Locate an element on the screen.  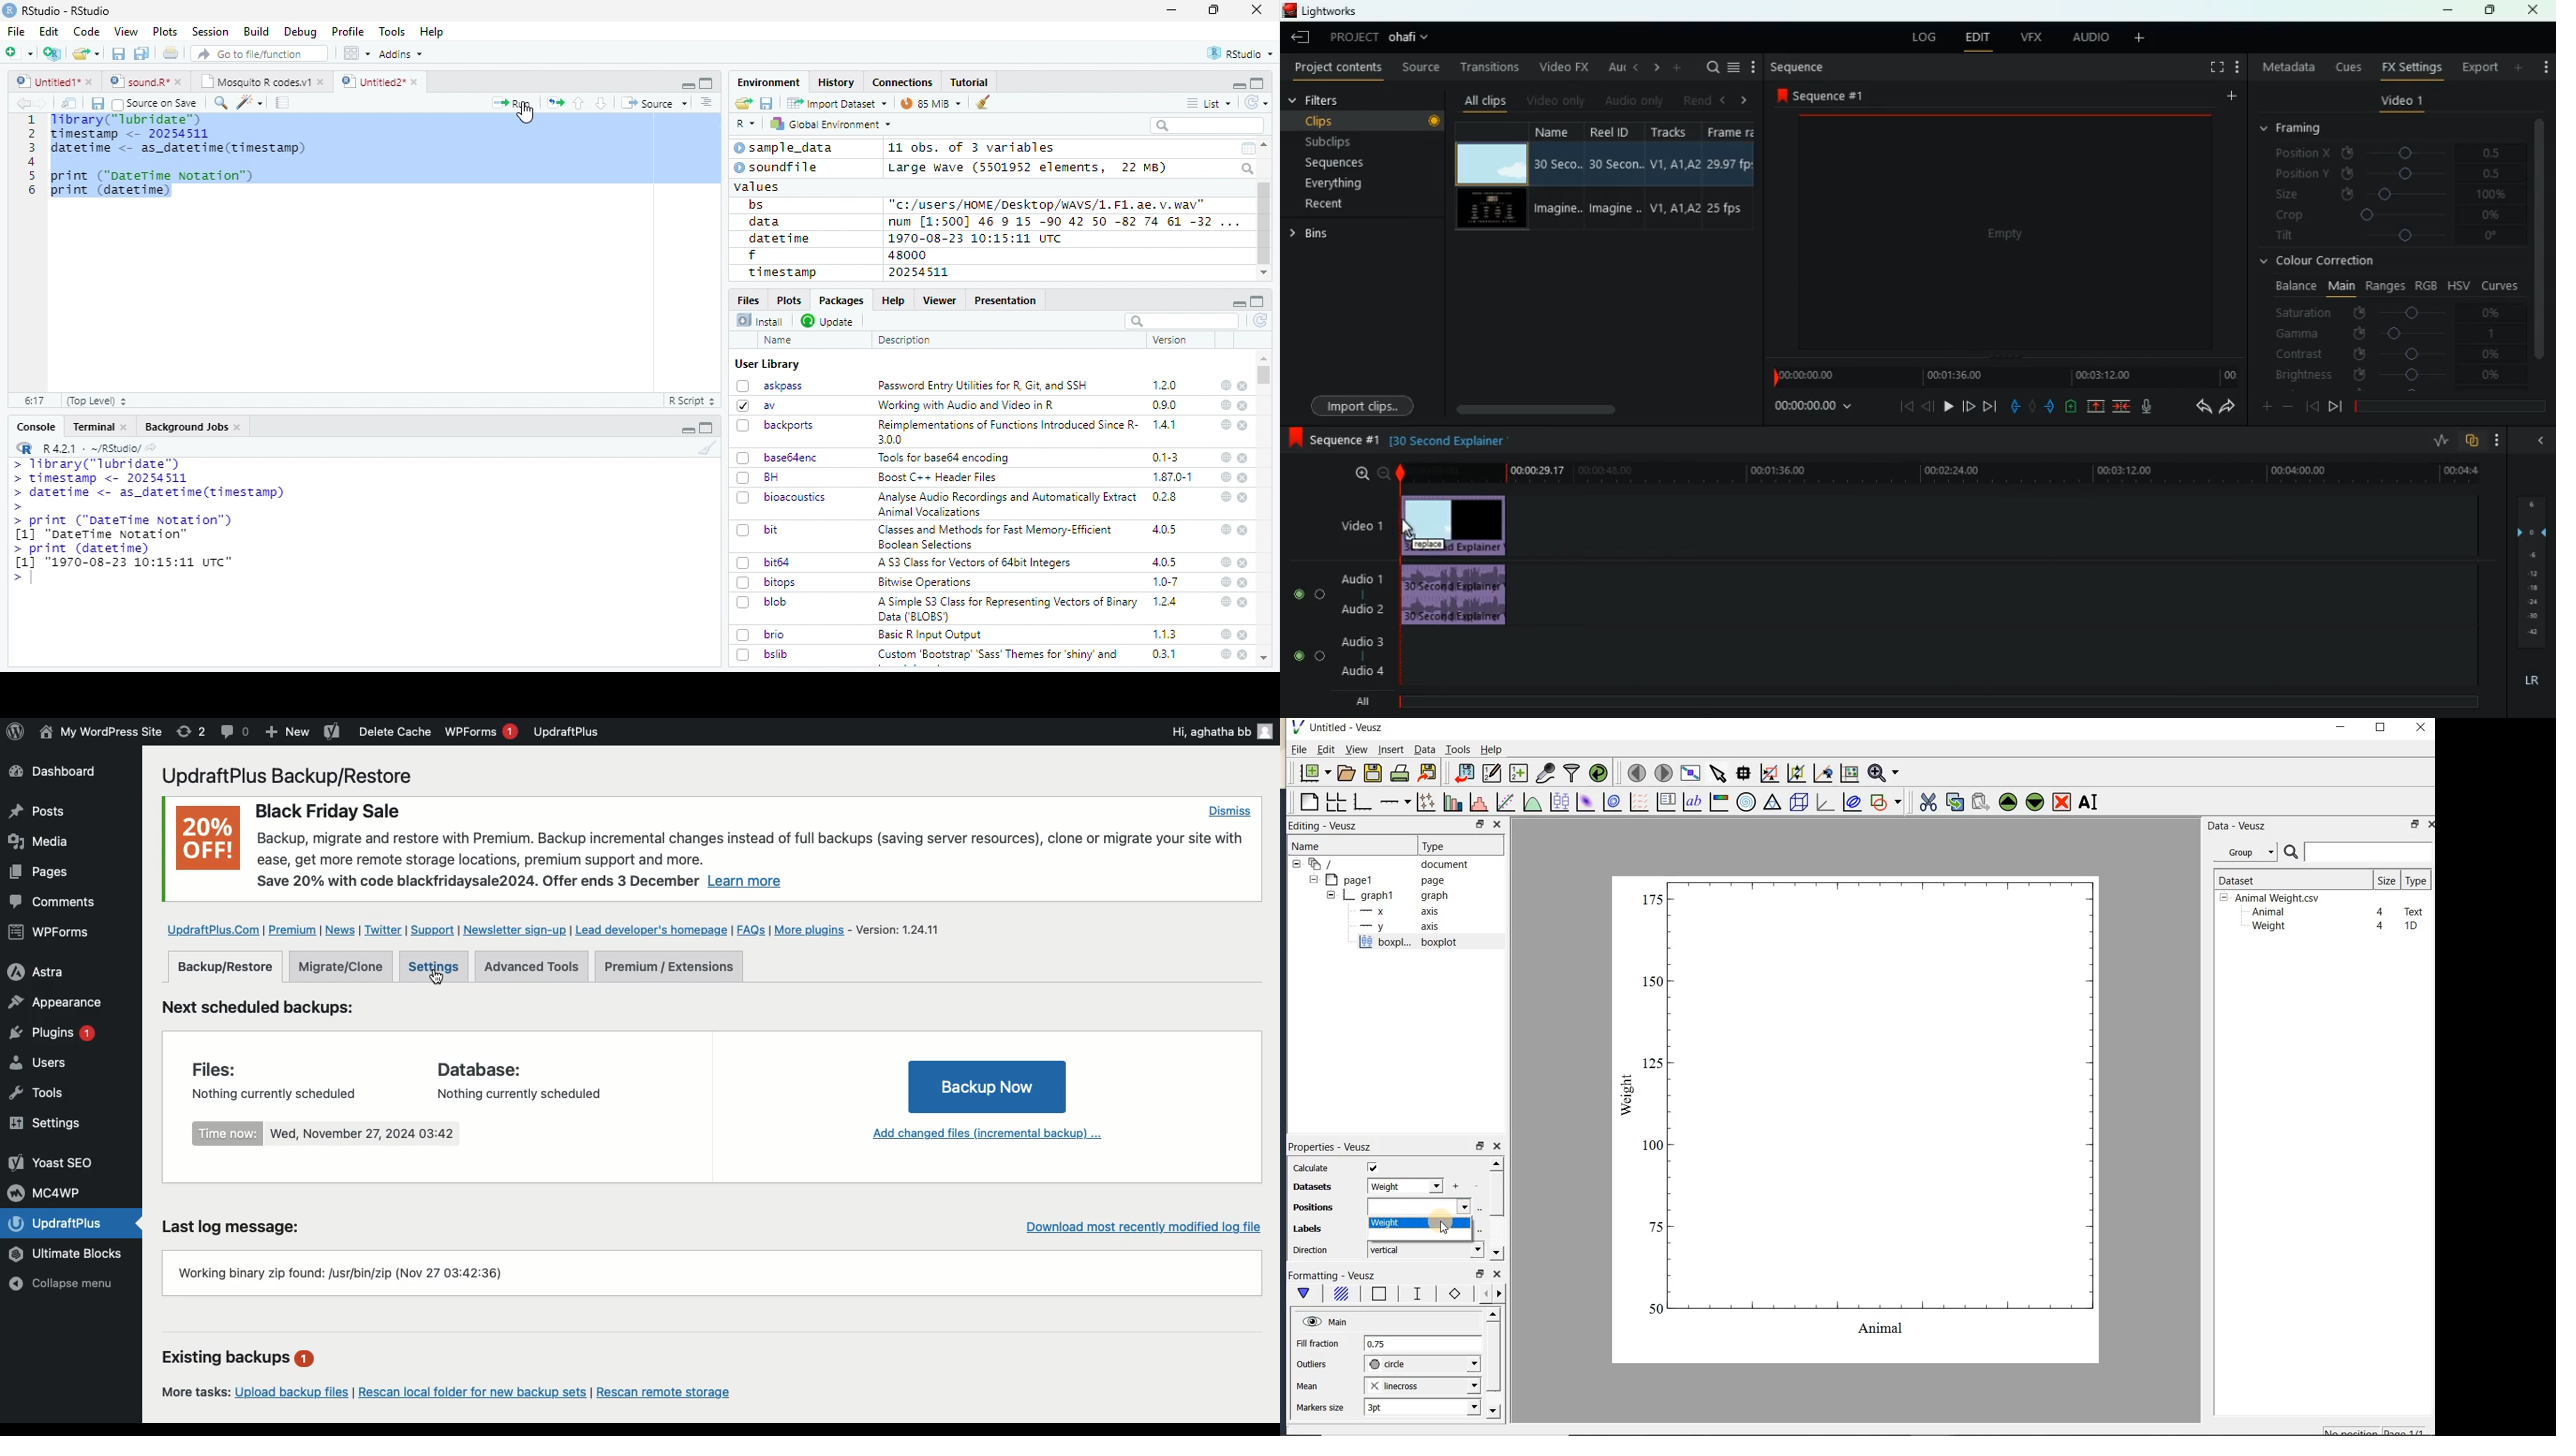
close is located at coordinates (1243, 458).